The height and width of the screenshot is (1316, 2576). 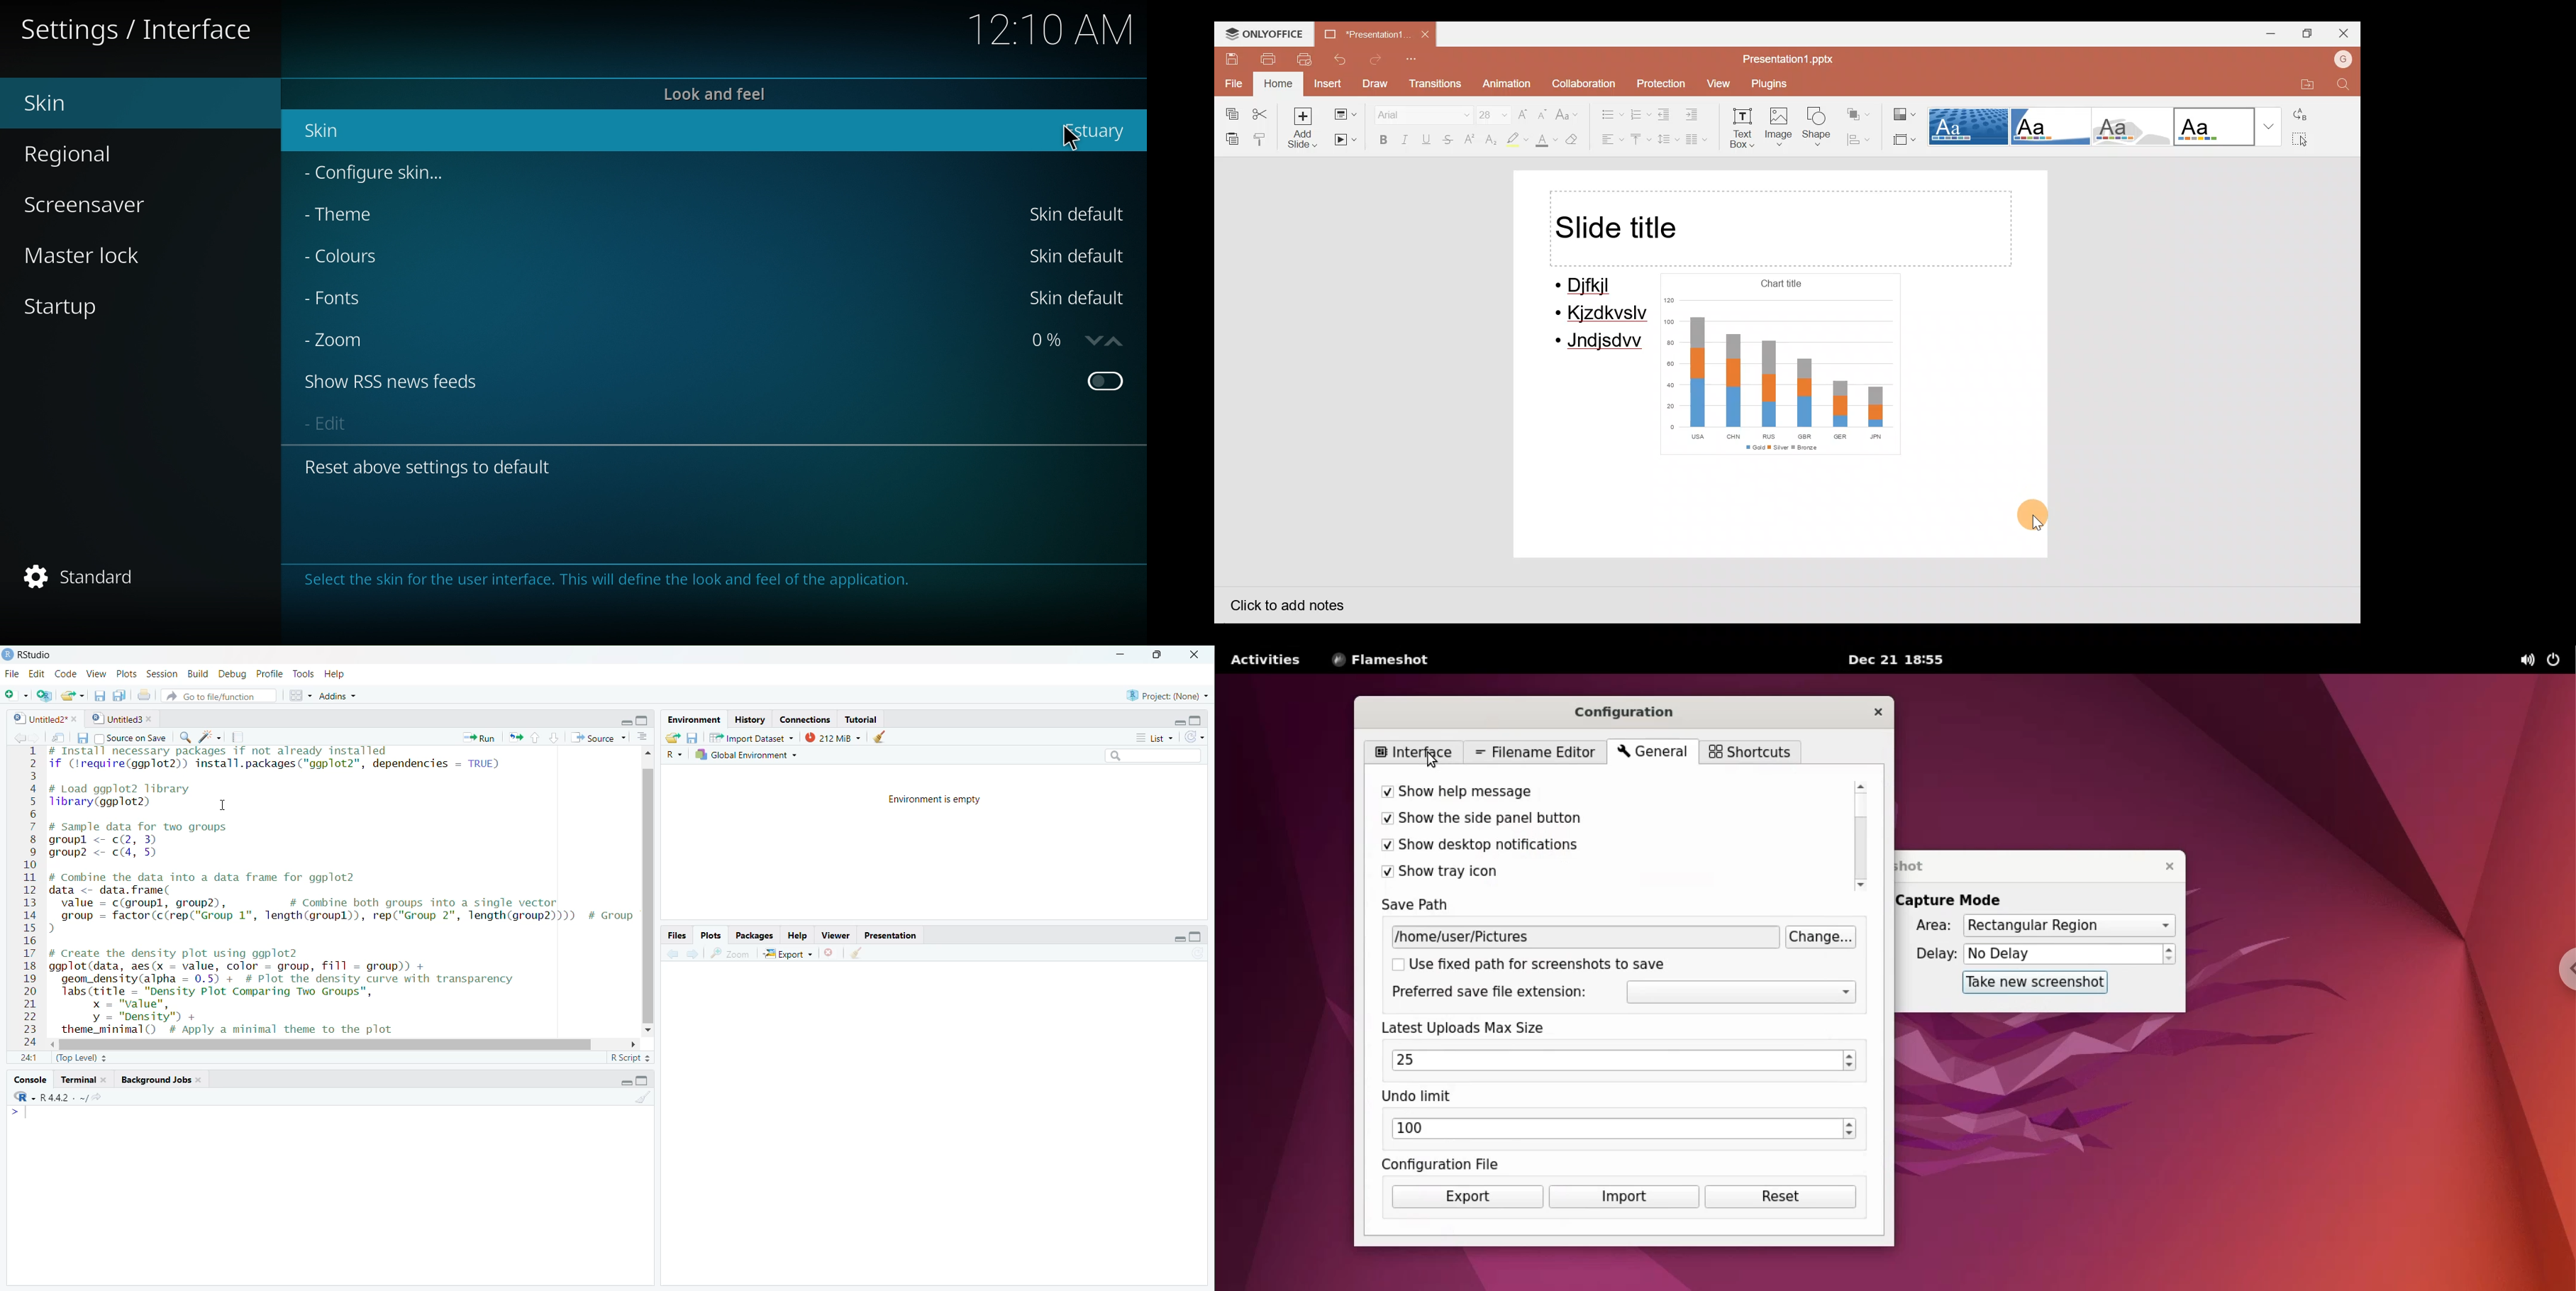 I want to click on open an existing file, so click(x=74, y=696).